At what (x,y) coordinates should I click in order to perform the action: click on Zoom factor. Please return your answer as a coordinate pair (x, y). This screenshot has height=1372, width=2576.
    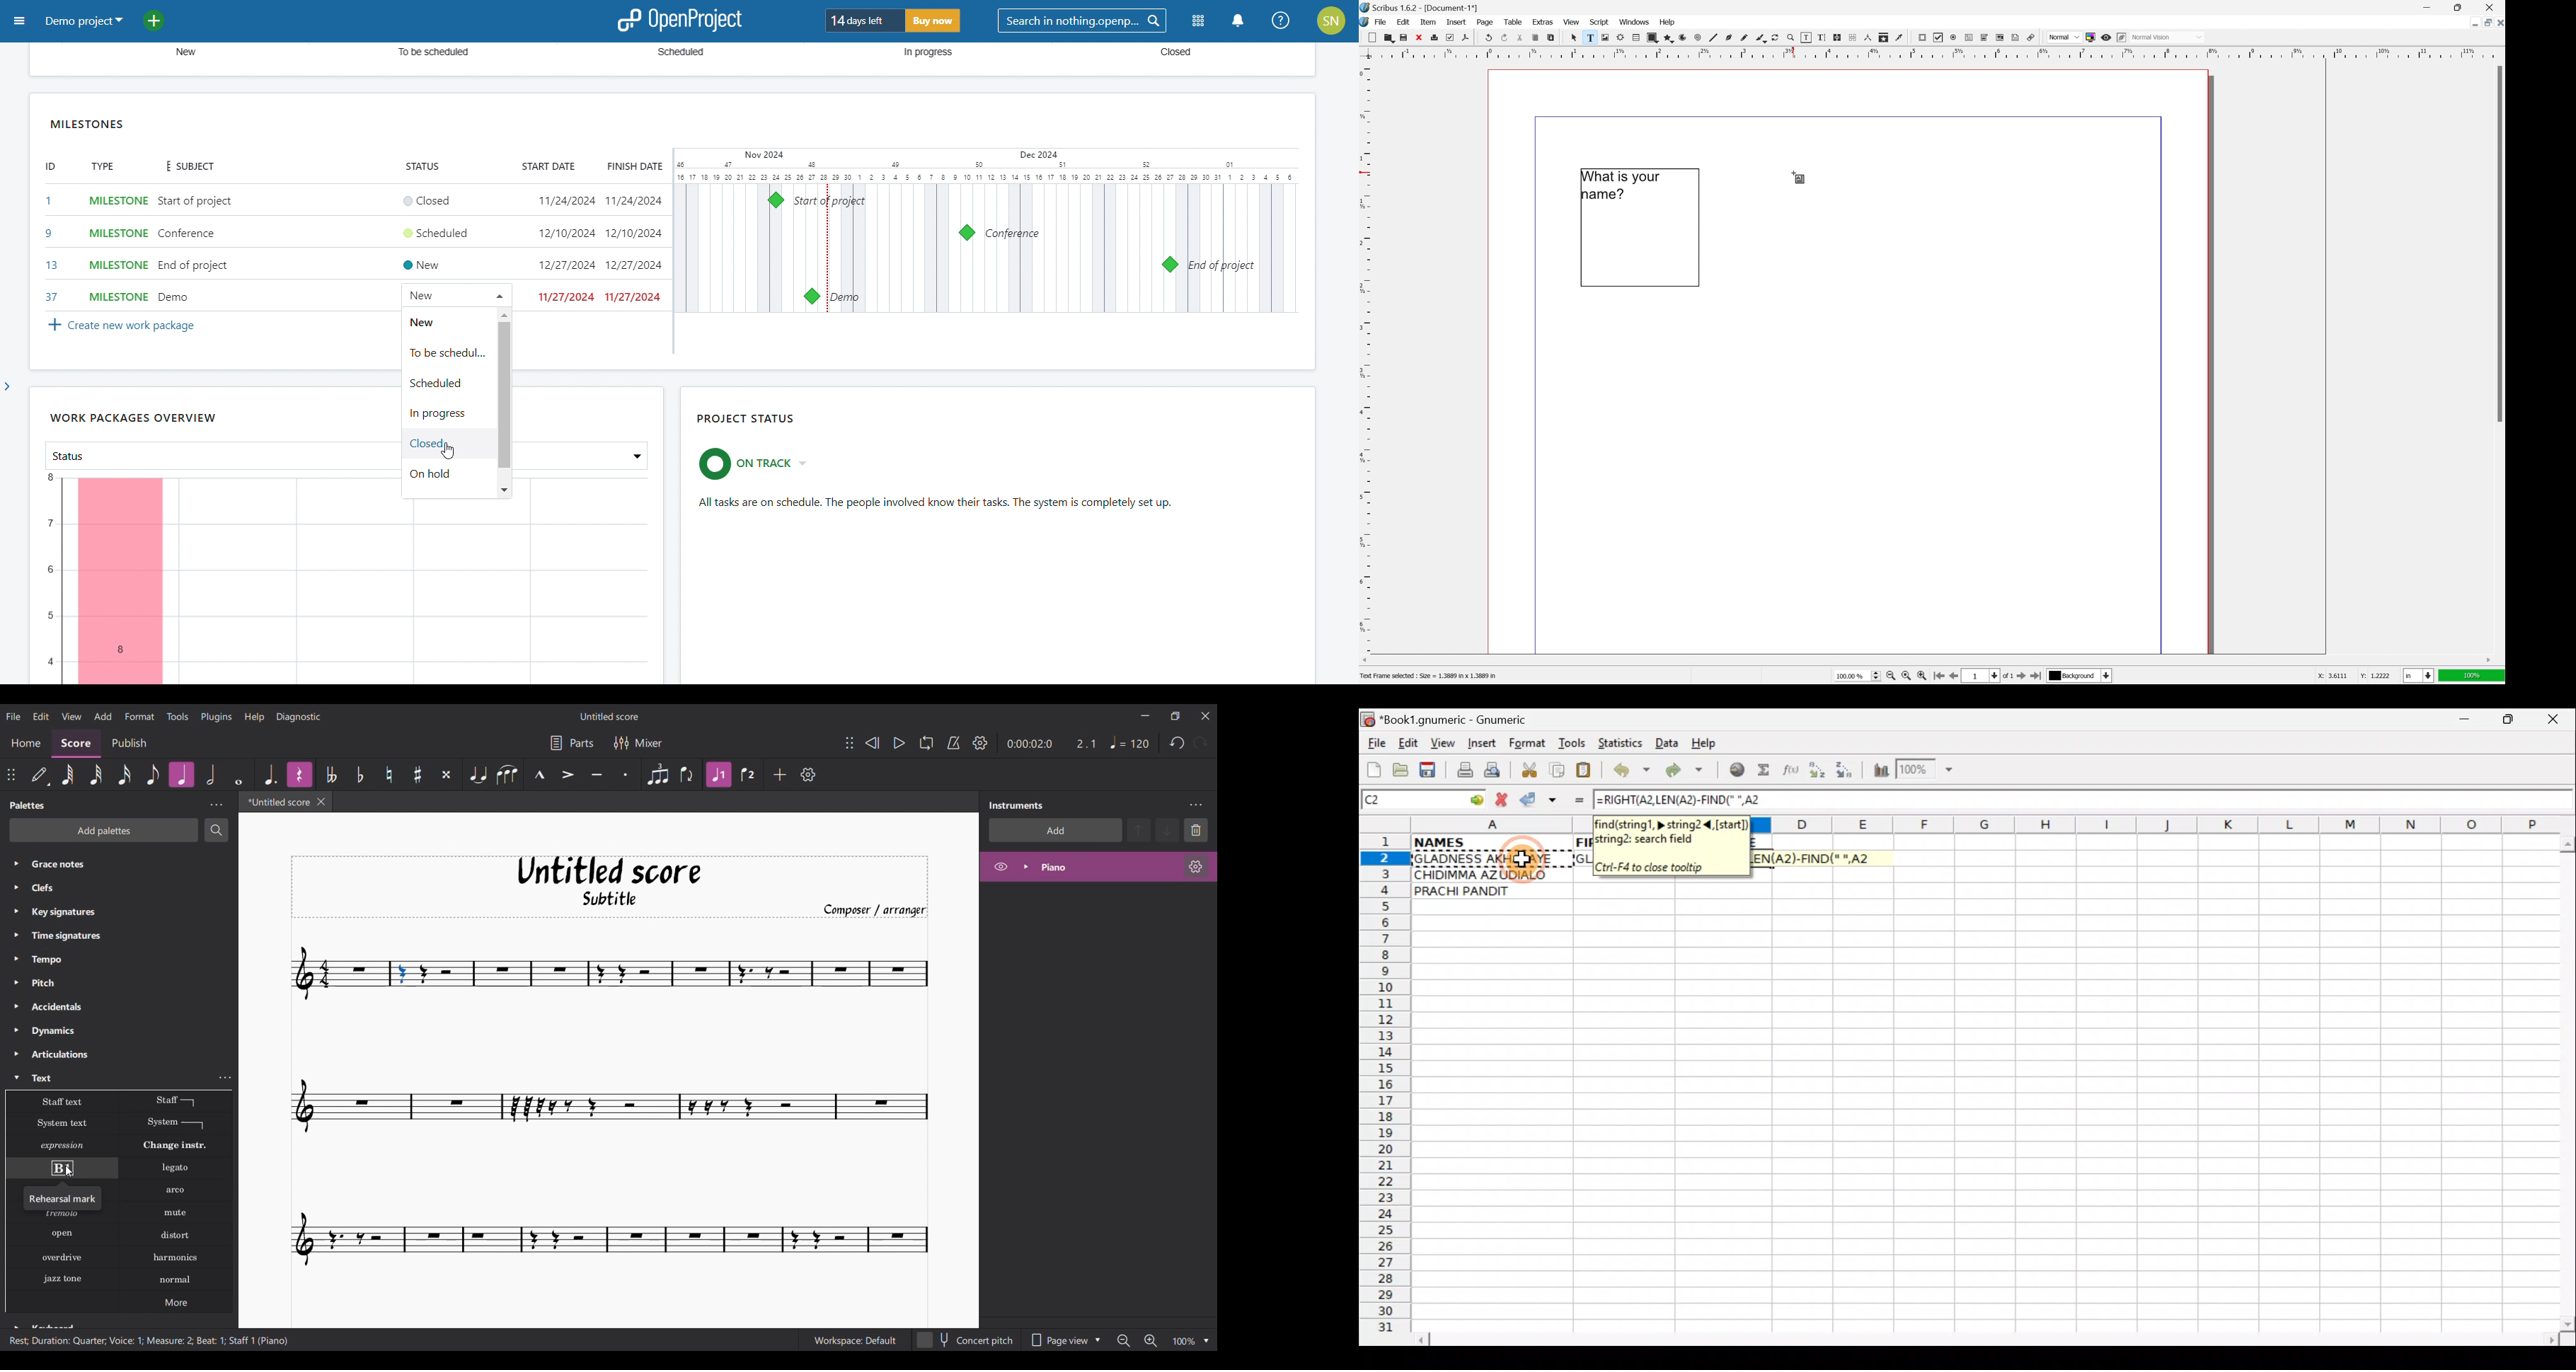
    Looking at the image, I should click on (1185, 1341).